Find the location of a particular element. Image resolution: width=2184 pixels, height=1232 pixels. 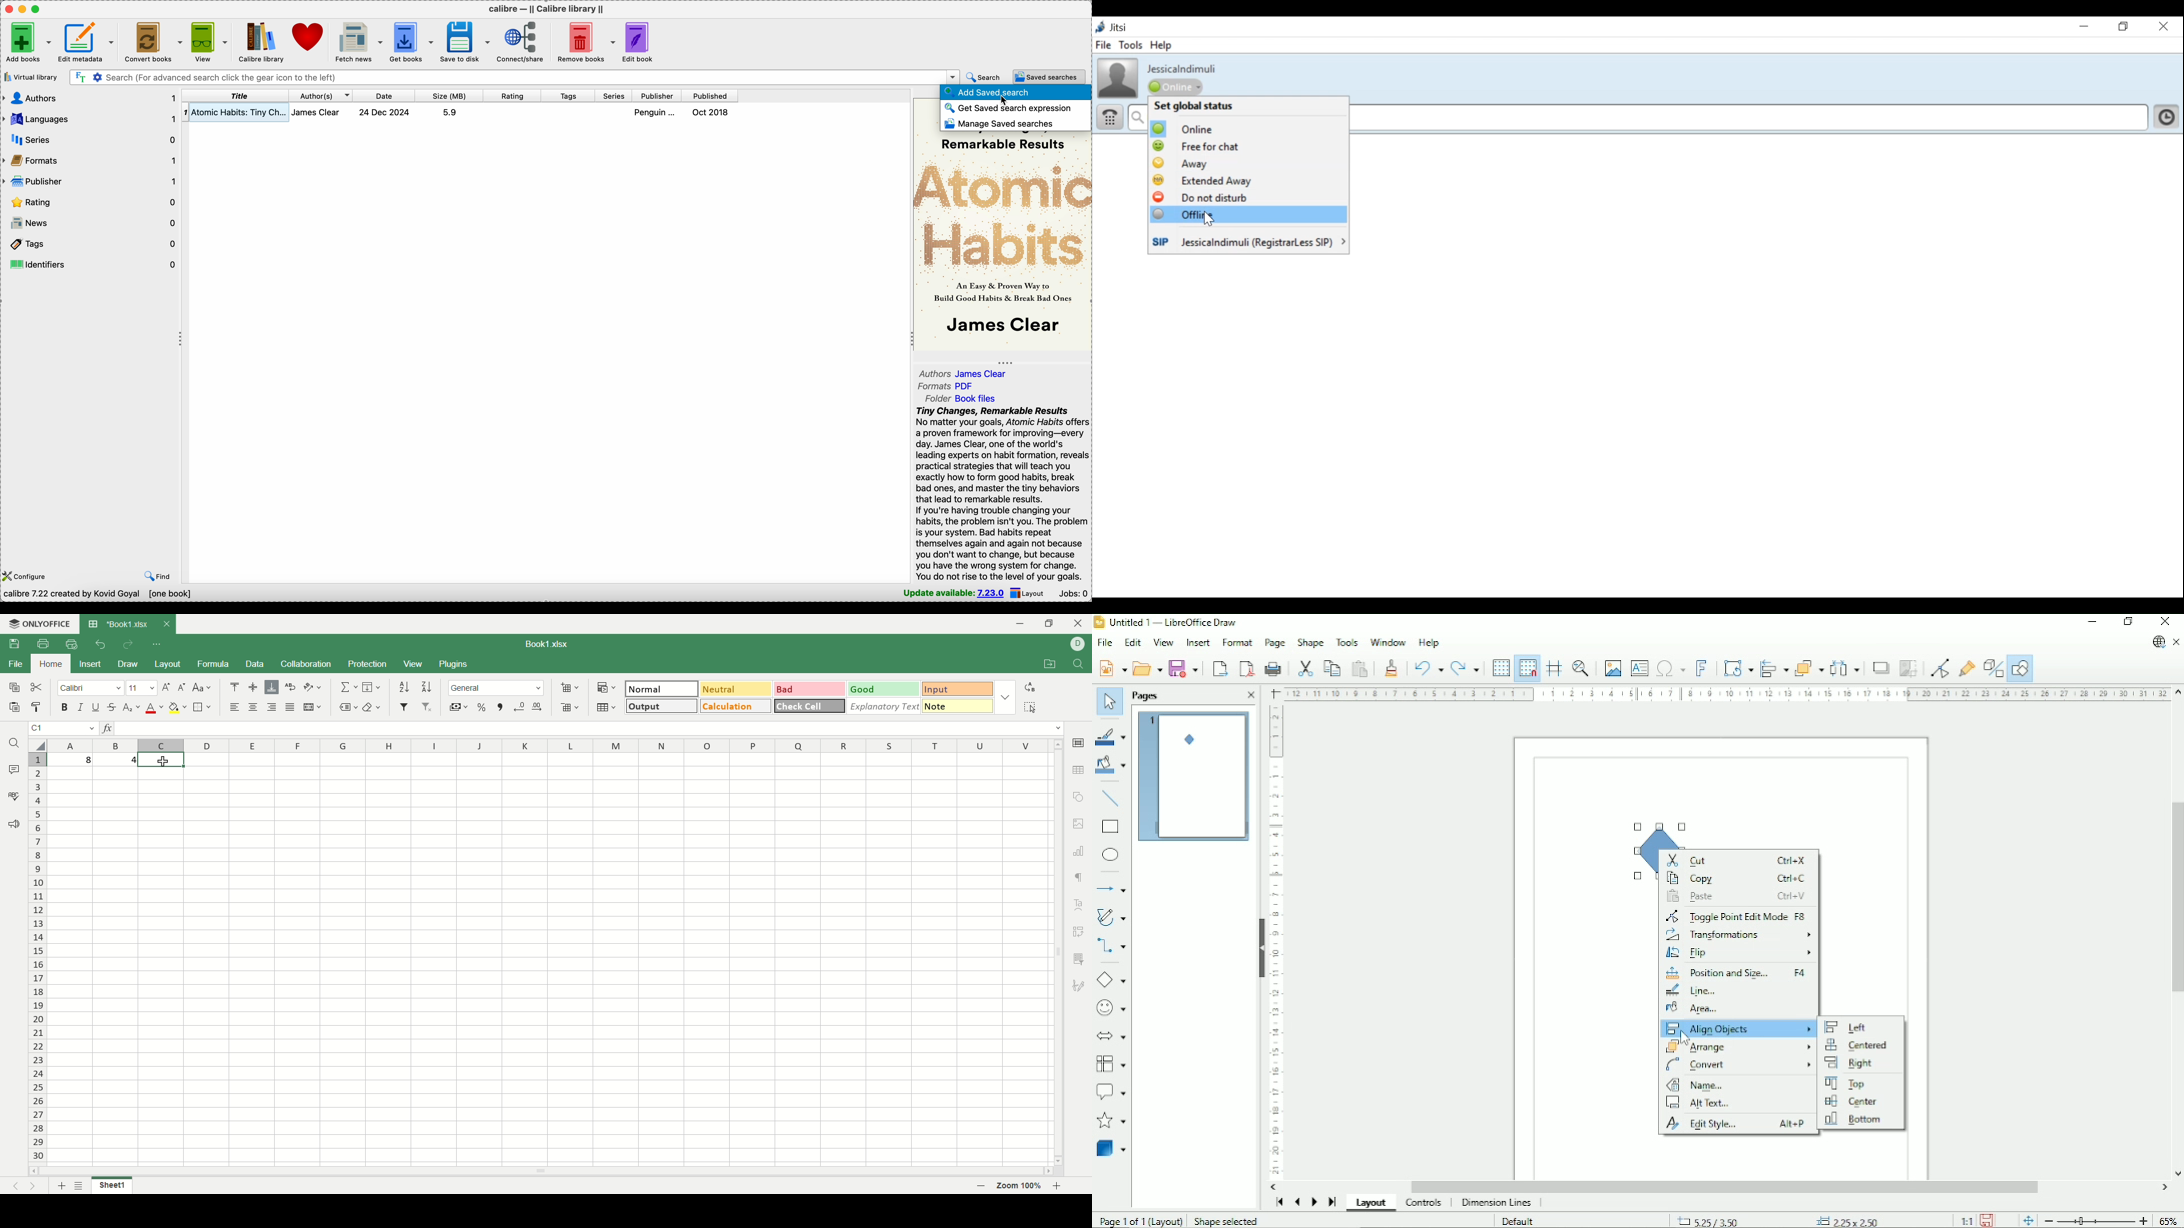

maximize is located at coordinates (38, 8).